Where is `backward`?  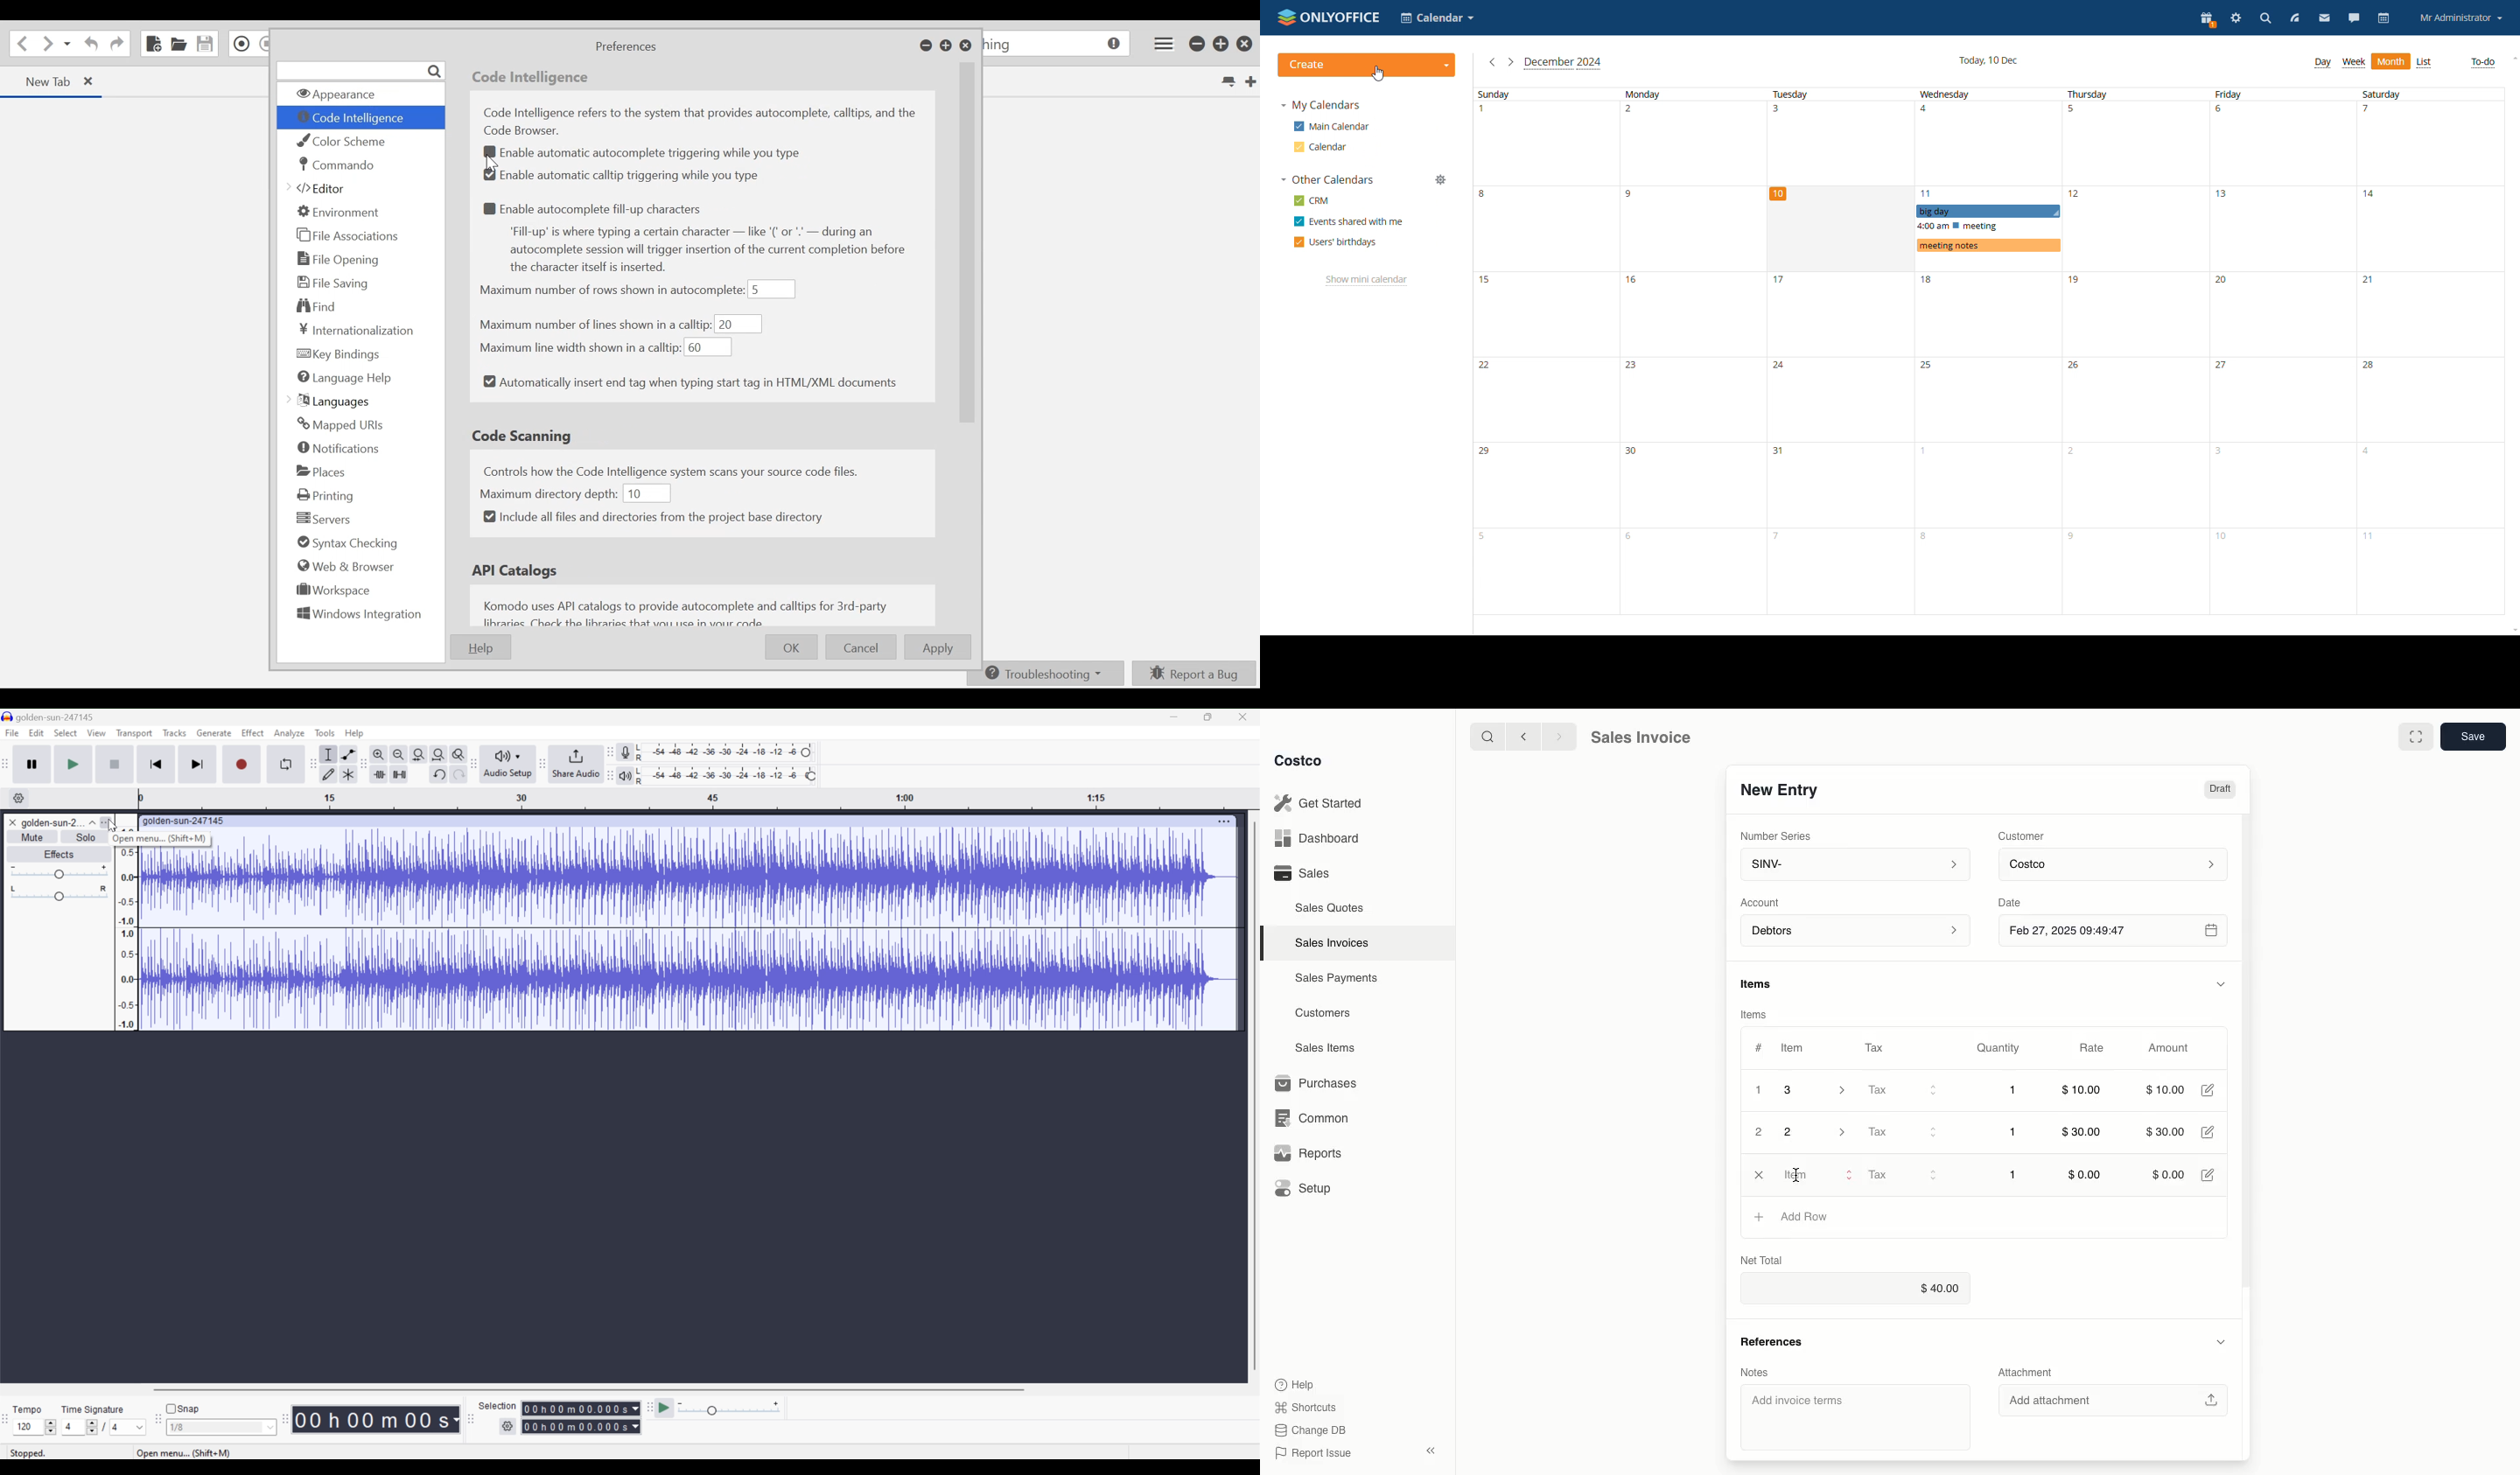
backward is located at coordinates (1520, 736).